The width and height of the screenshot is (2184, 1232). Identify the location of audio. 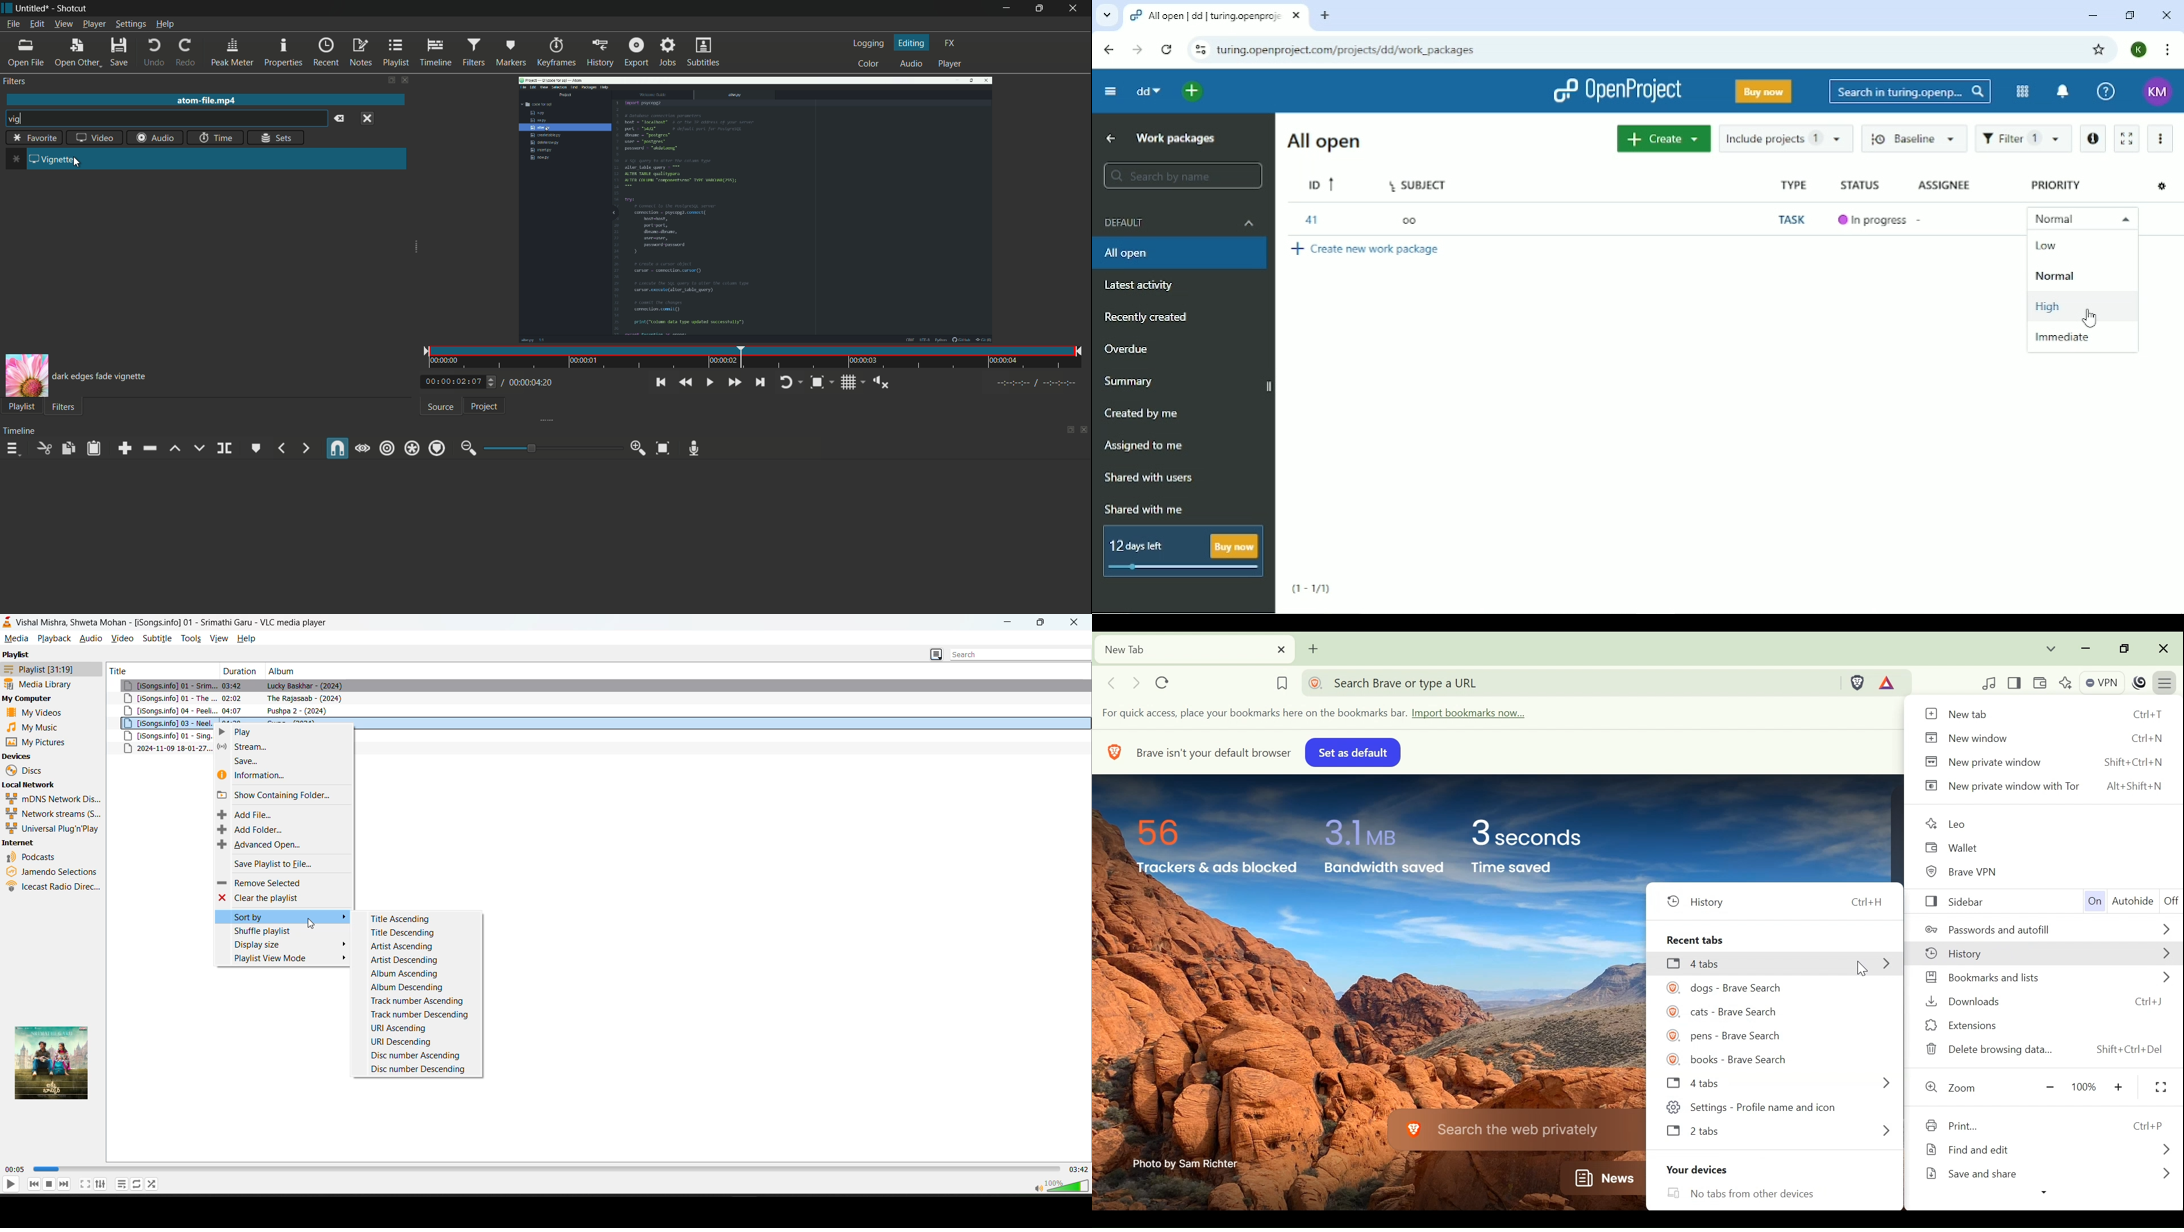
(92, 637).